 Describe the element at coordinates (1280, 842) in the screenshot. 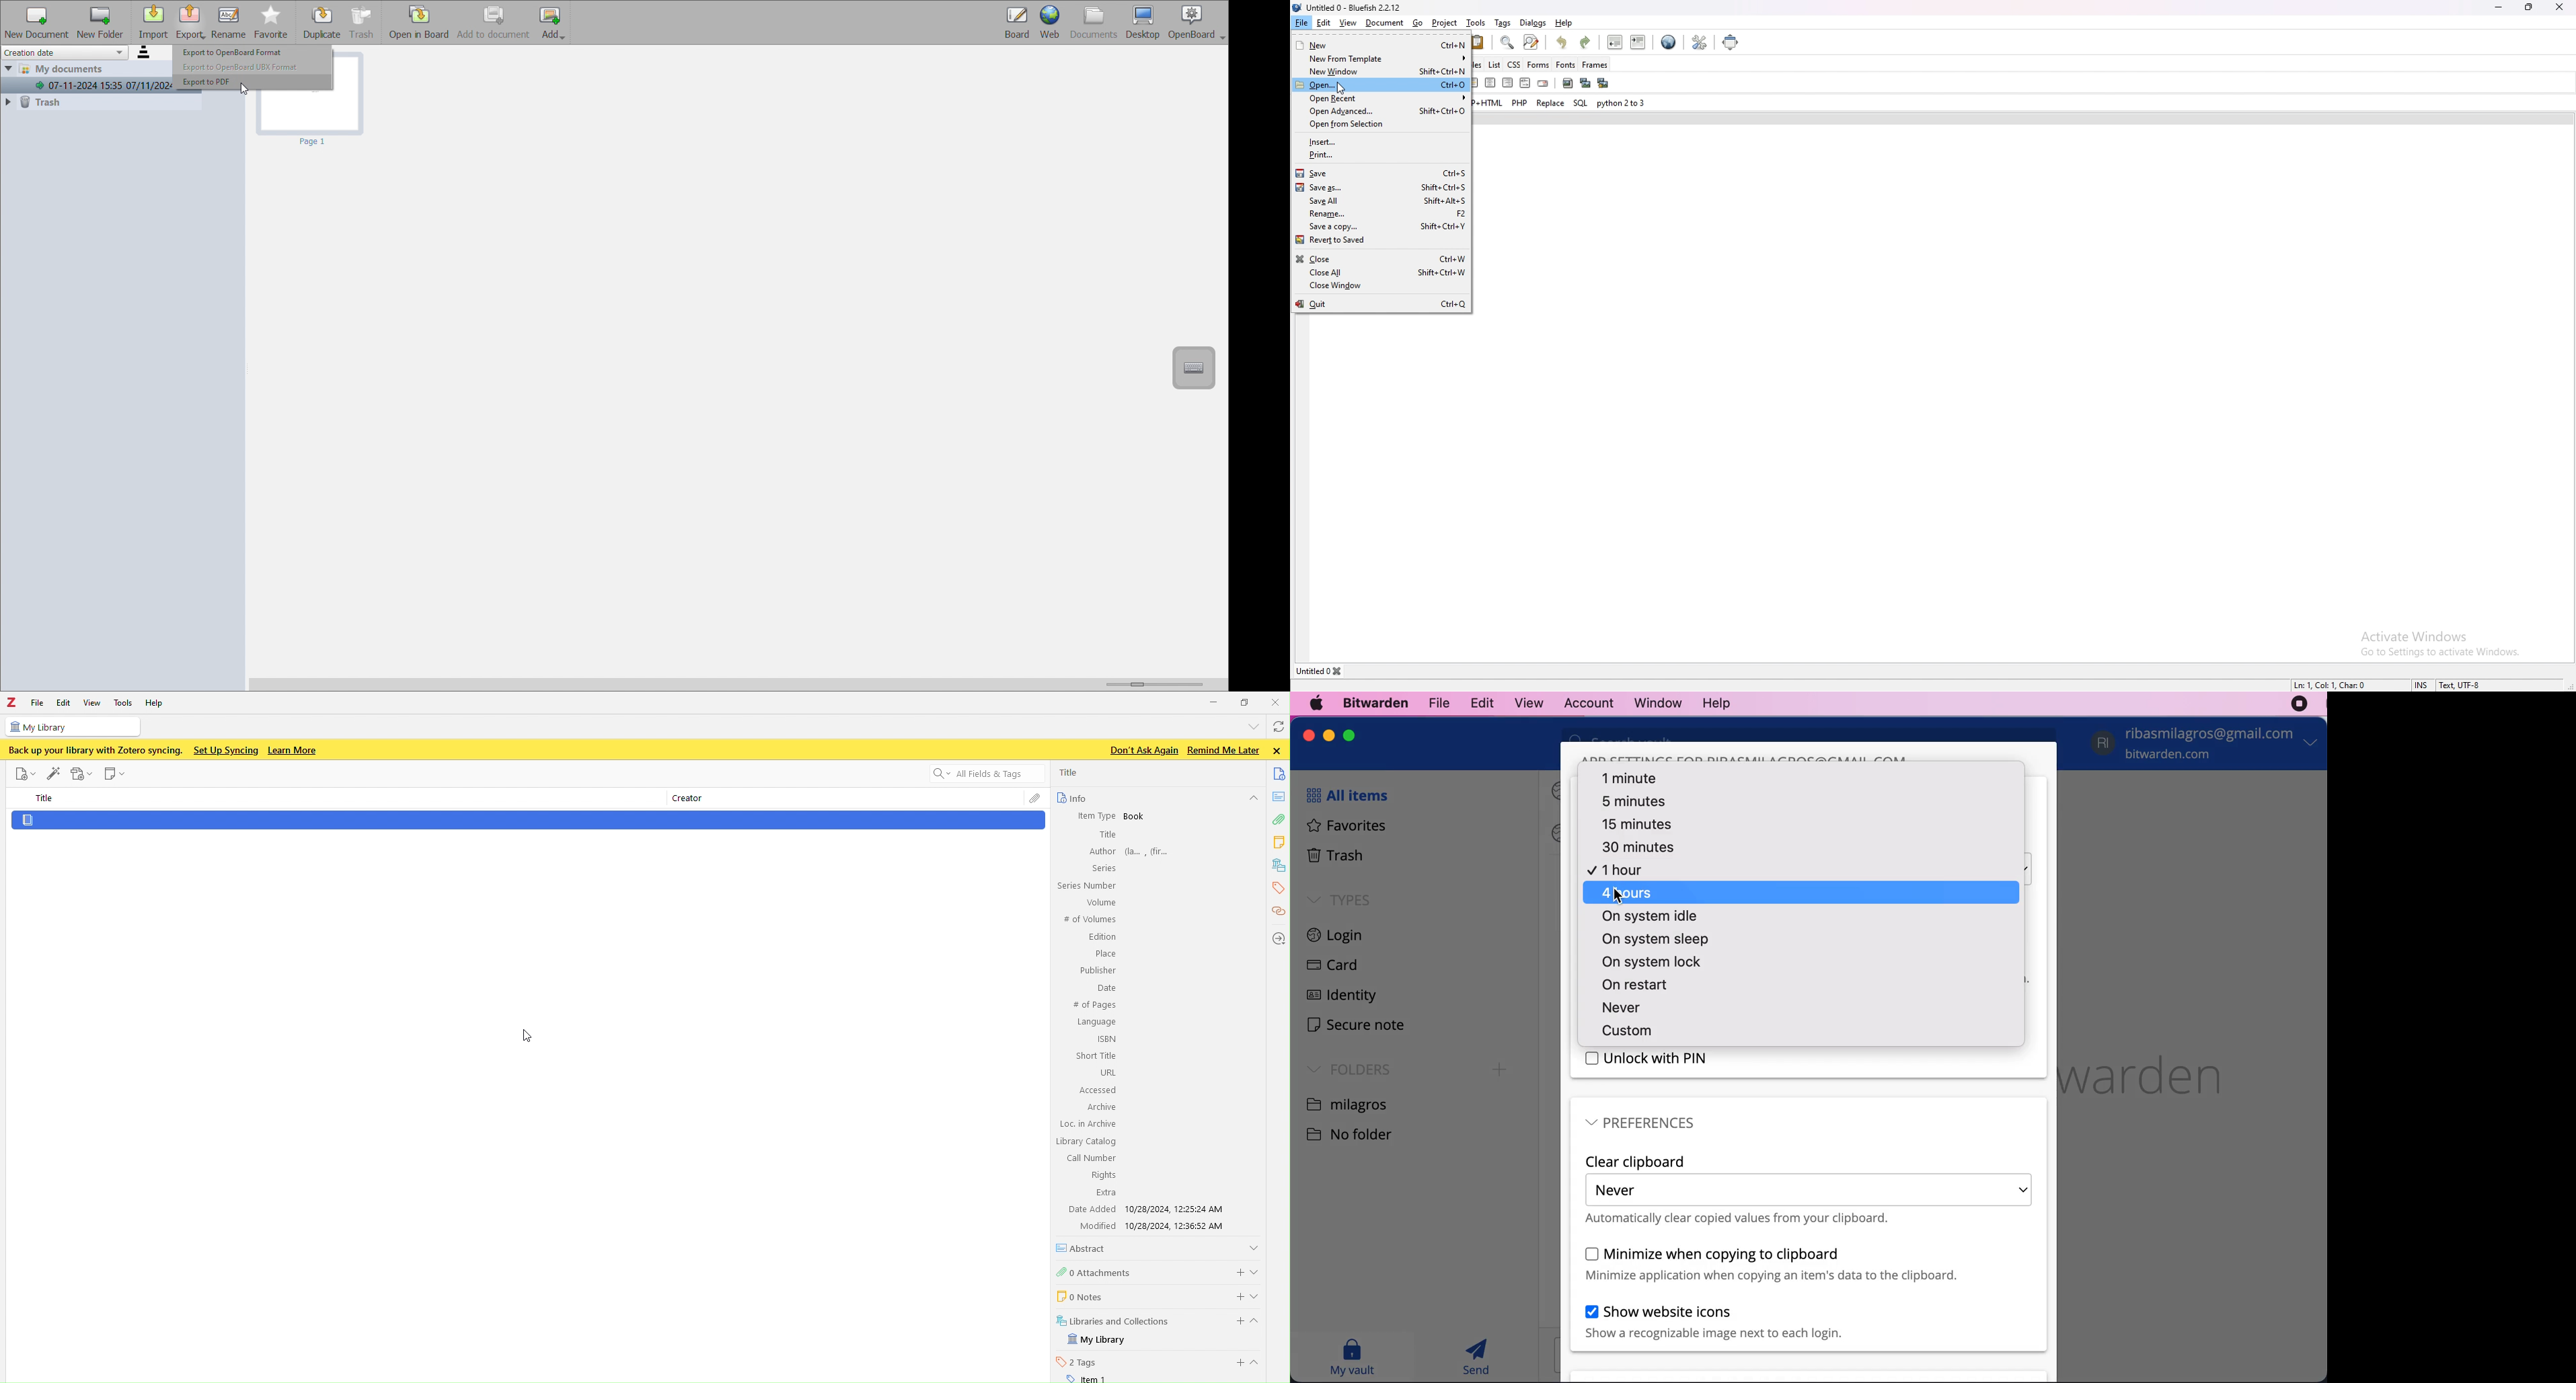

I see `notes` at that location.